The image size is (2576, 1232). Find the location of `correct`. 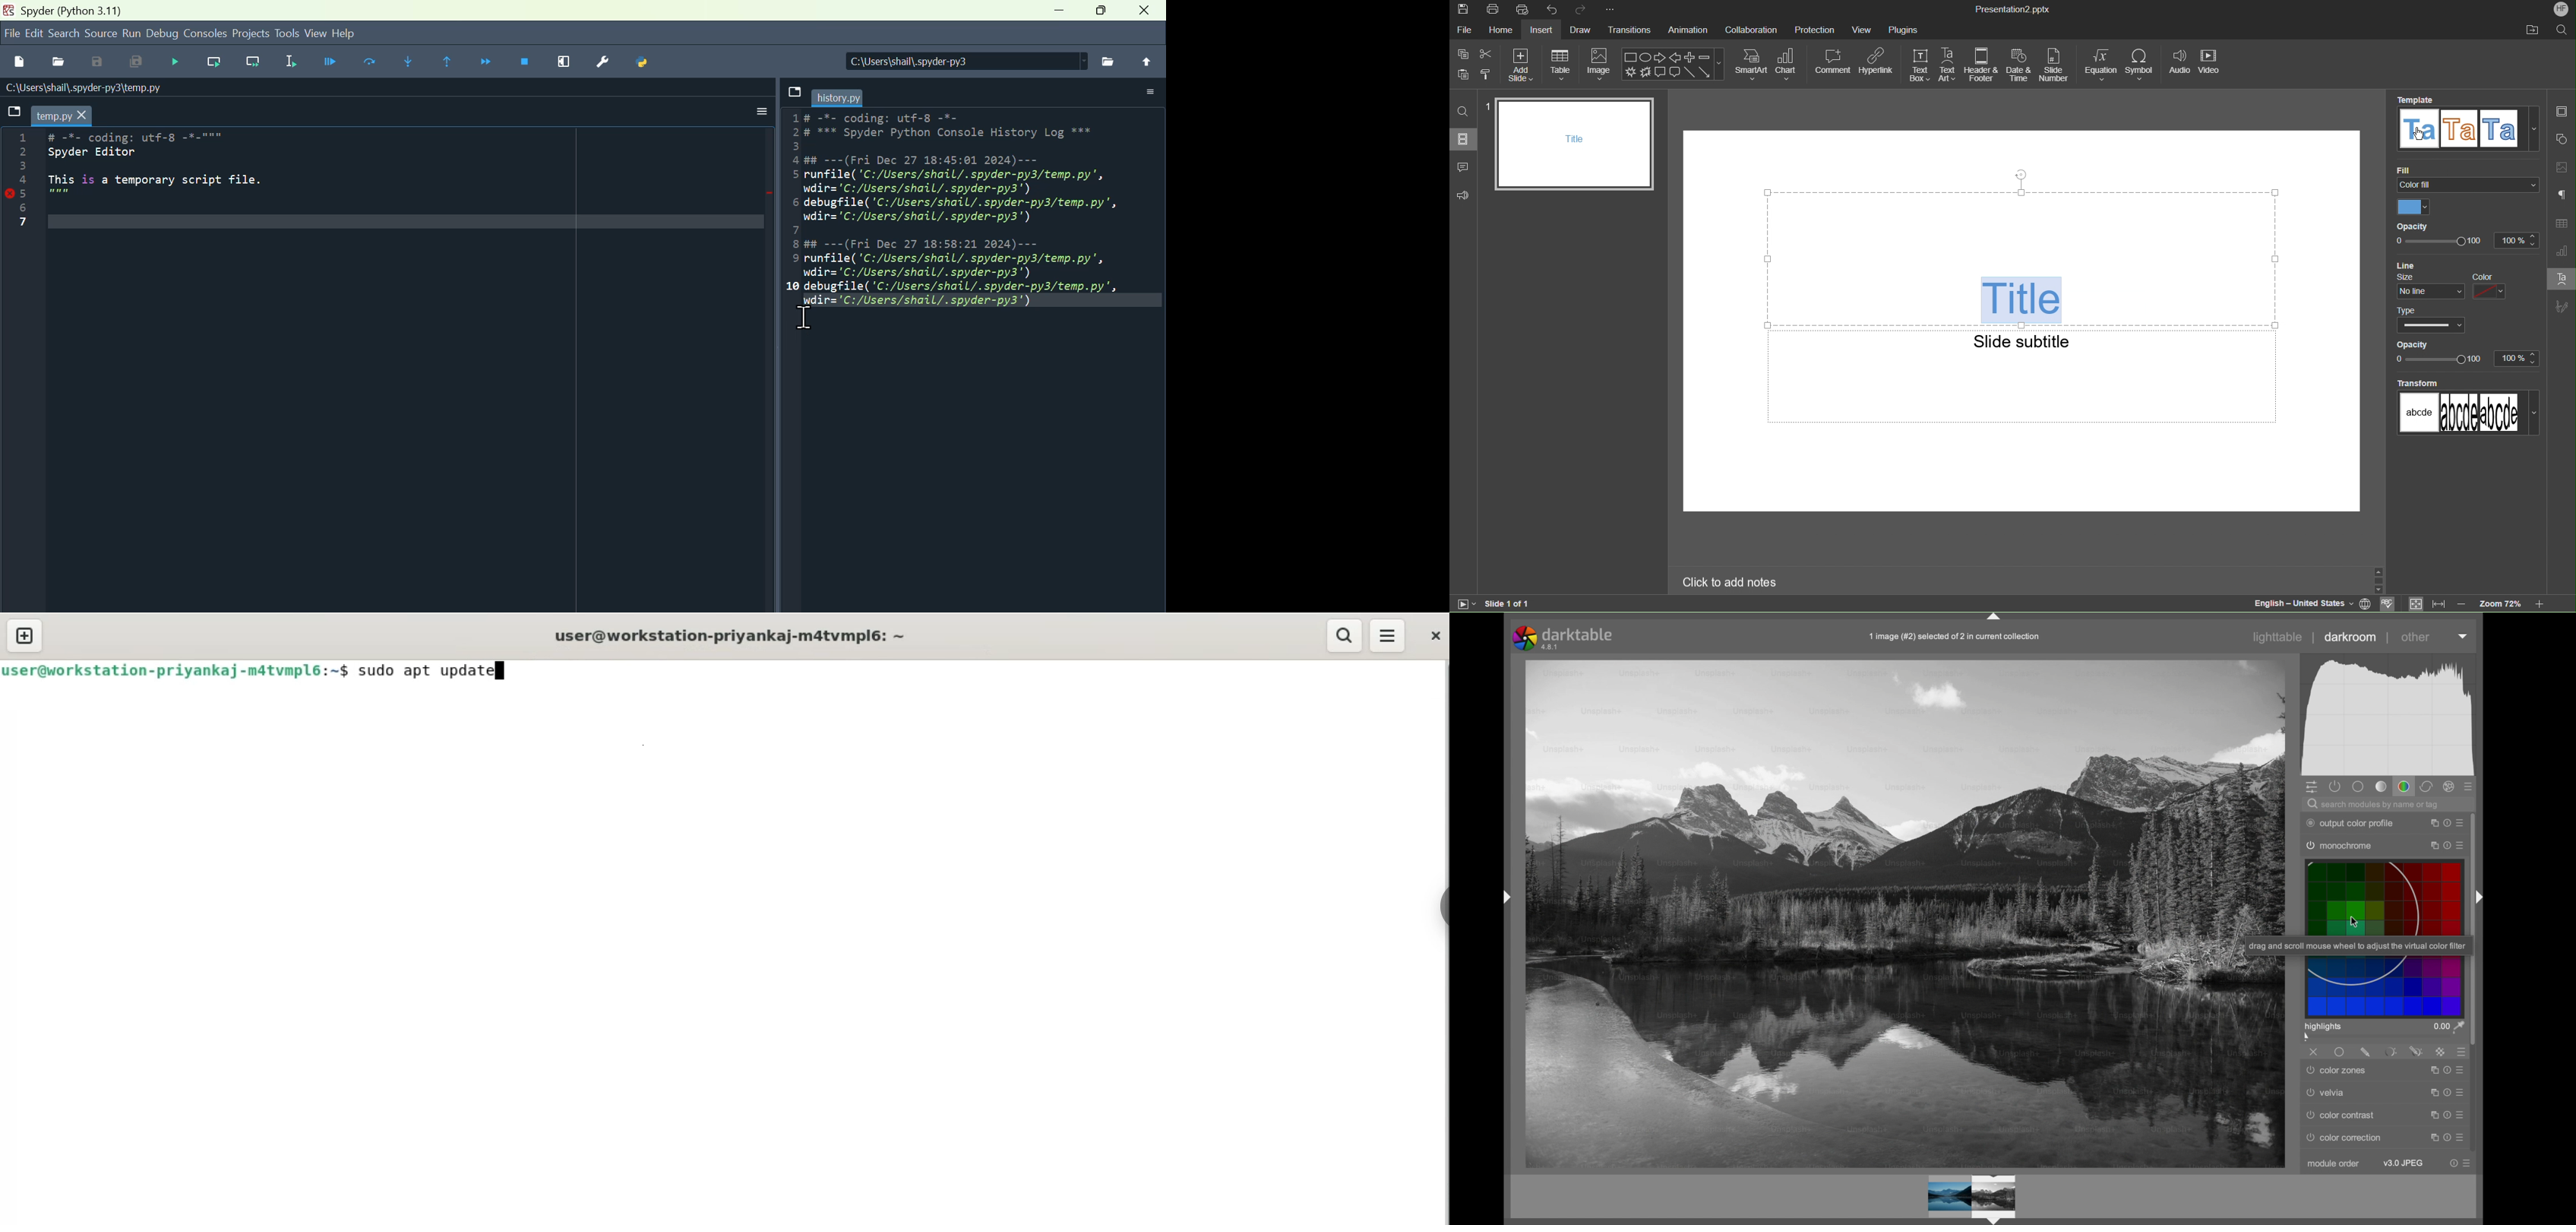

correct is located at coordinates (2427, 787).